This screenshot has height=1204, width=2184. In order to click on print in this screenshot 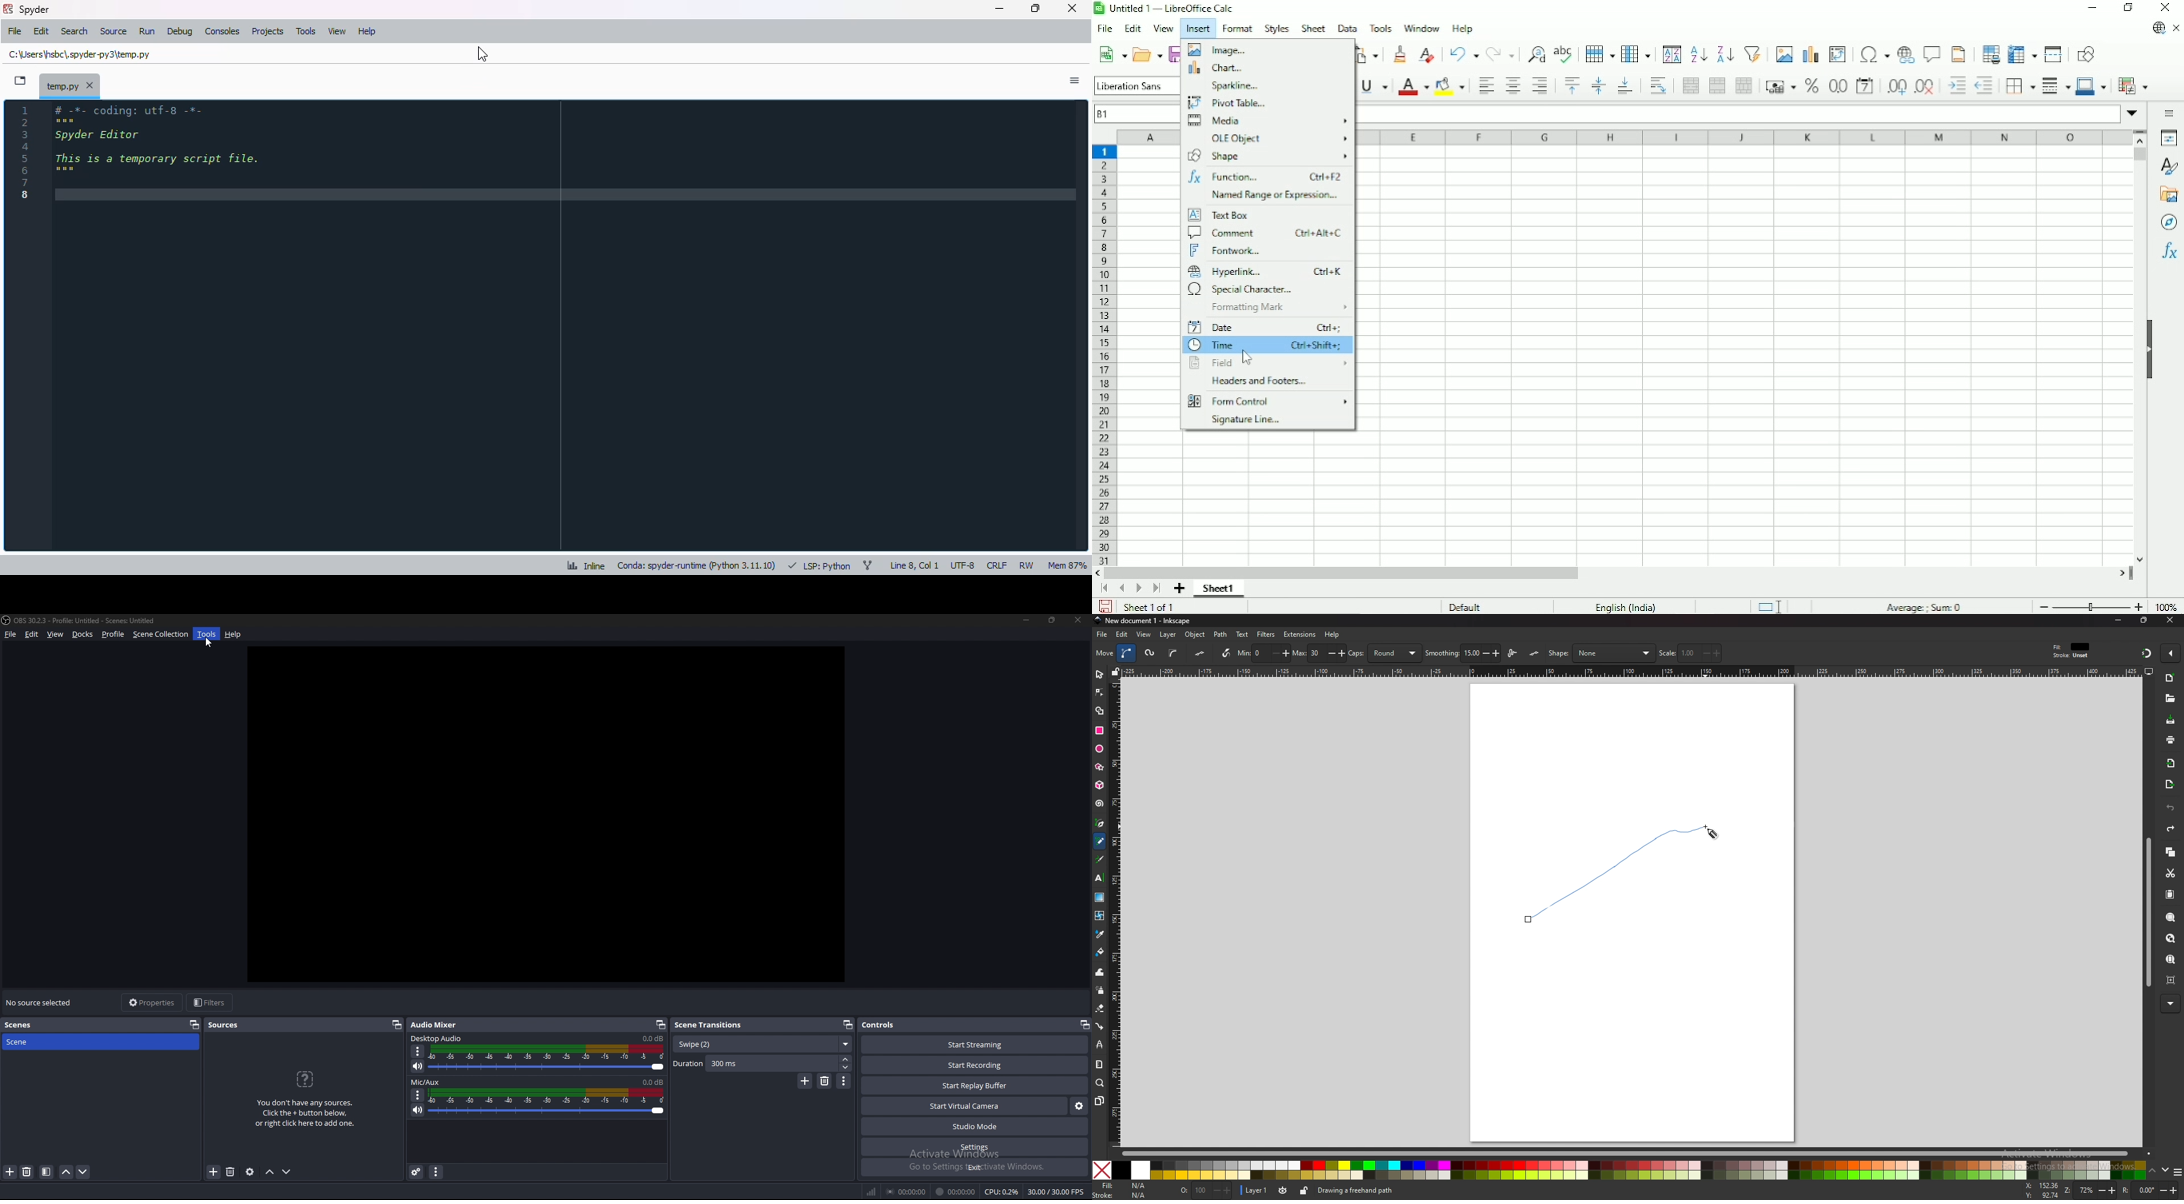, I will do `click(2169, 740)`.